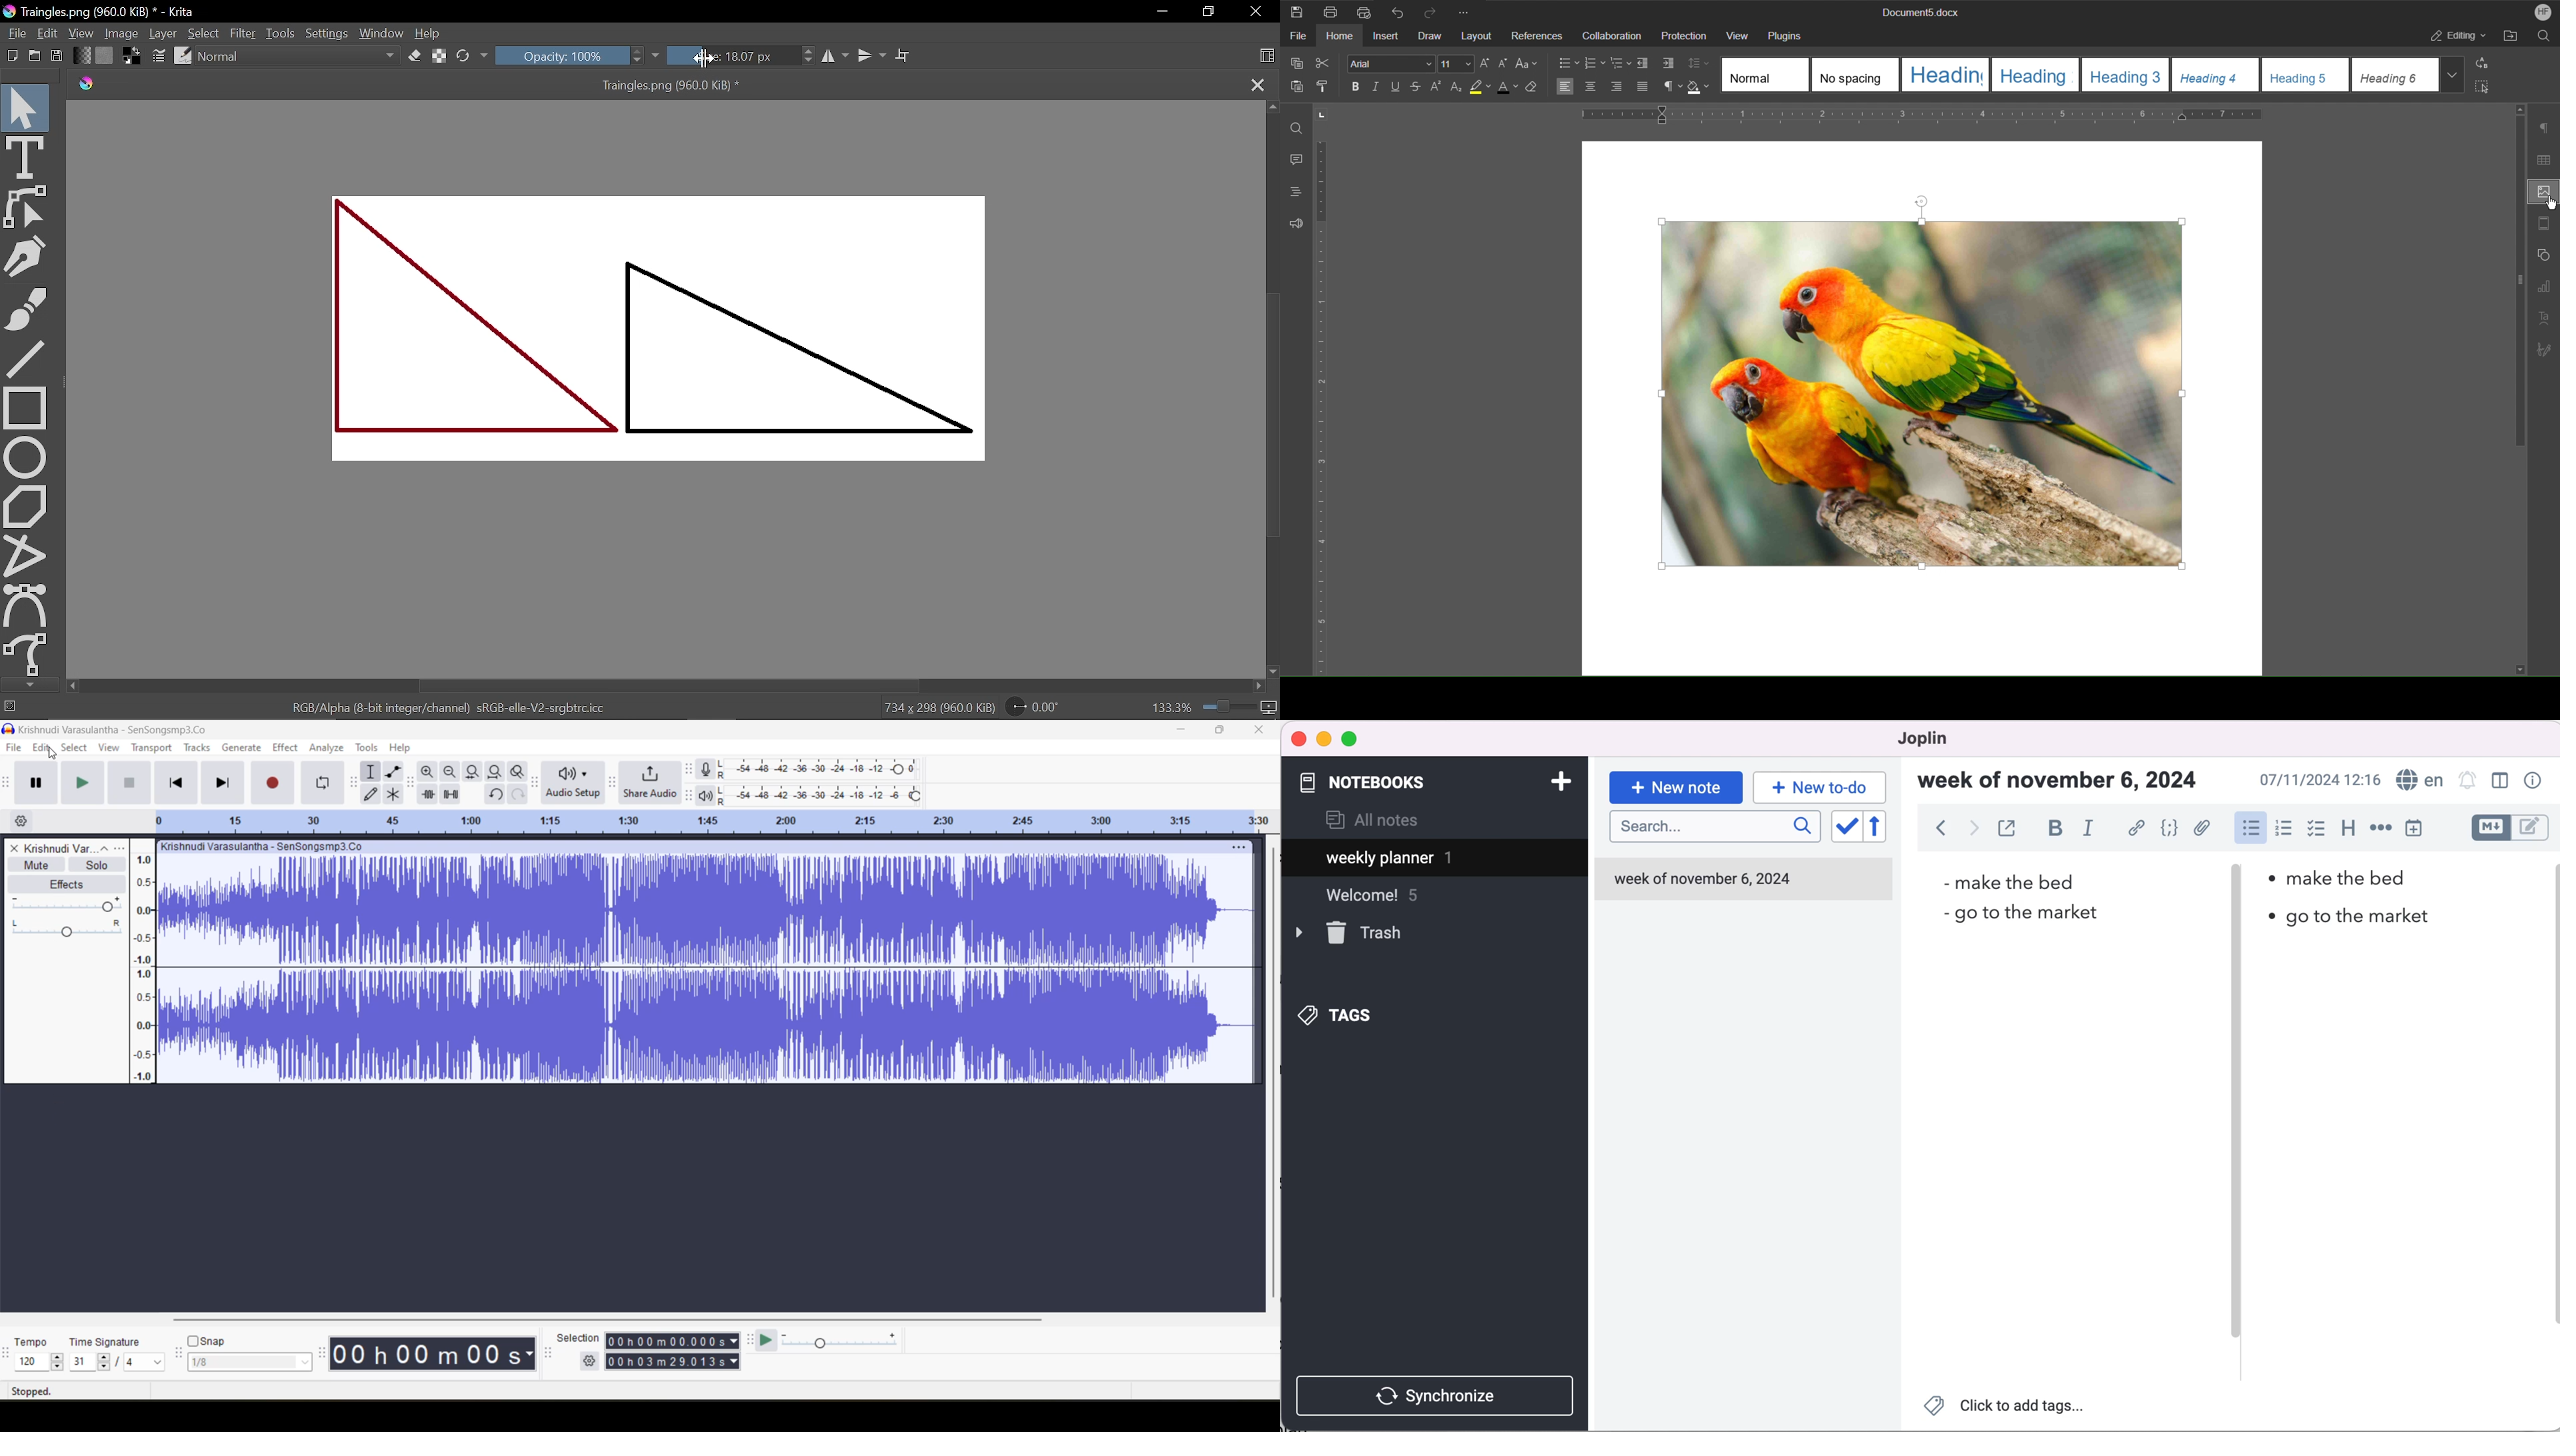  Describe the element at coordinates (1399, 88) in the screenshot. I see `Underline` at that location.